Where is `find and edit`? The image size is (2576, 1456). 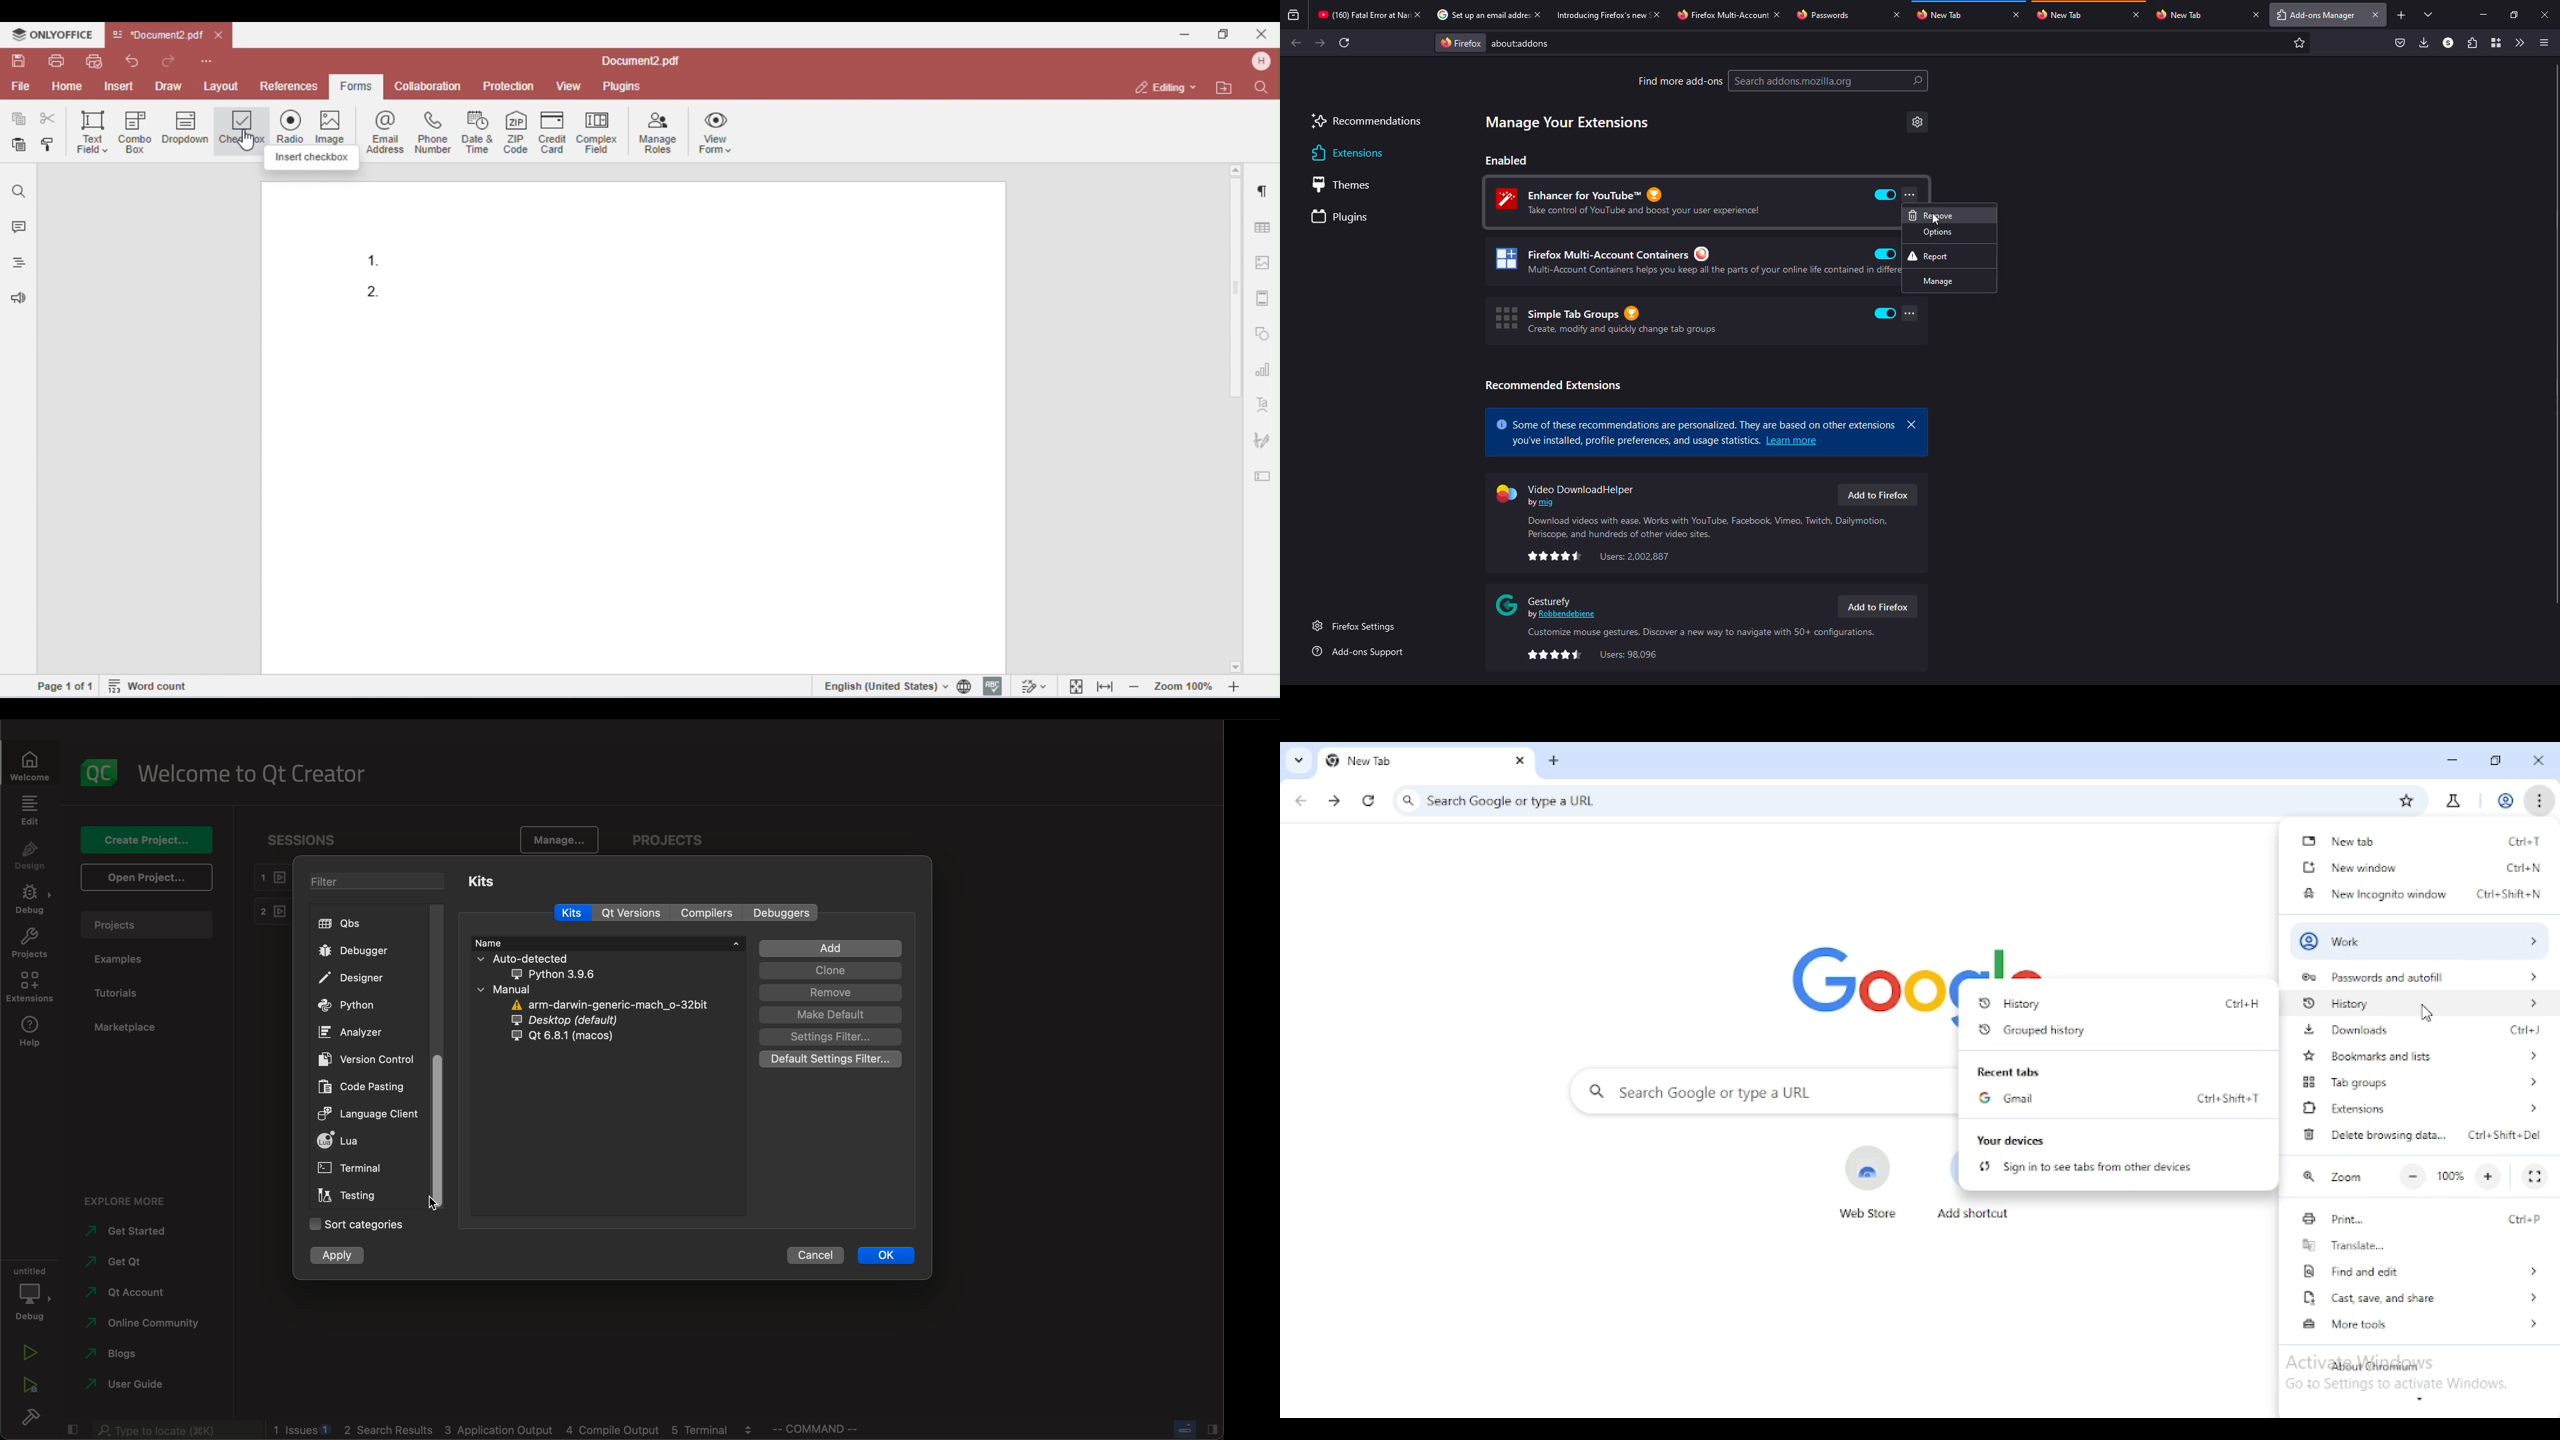 find and edit is located at coordinates (2418, 1271).